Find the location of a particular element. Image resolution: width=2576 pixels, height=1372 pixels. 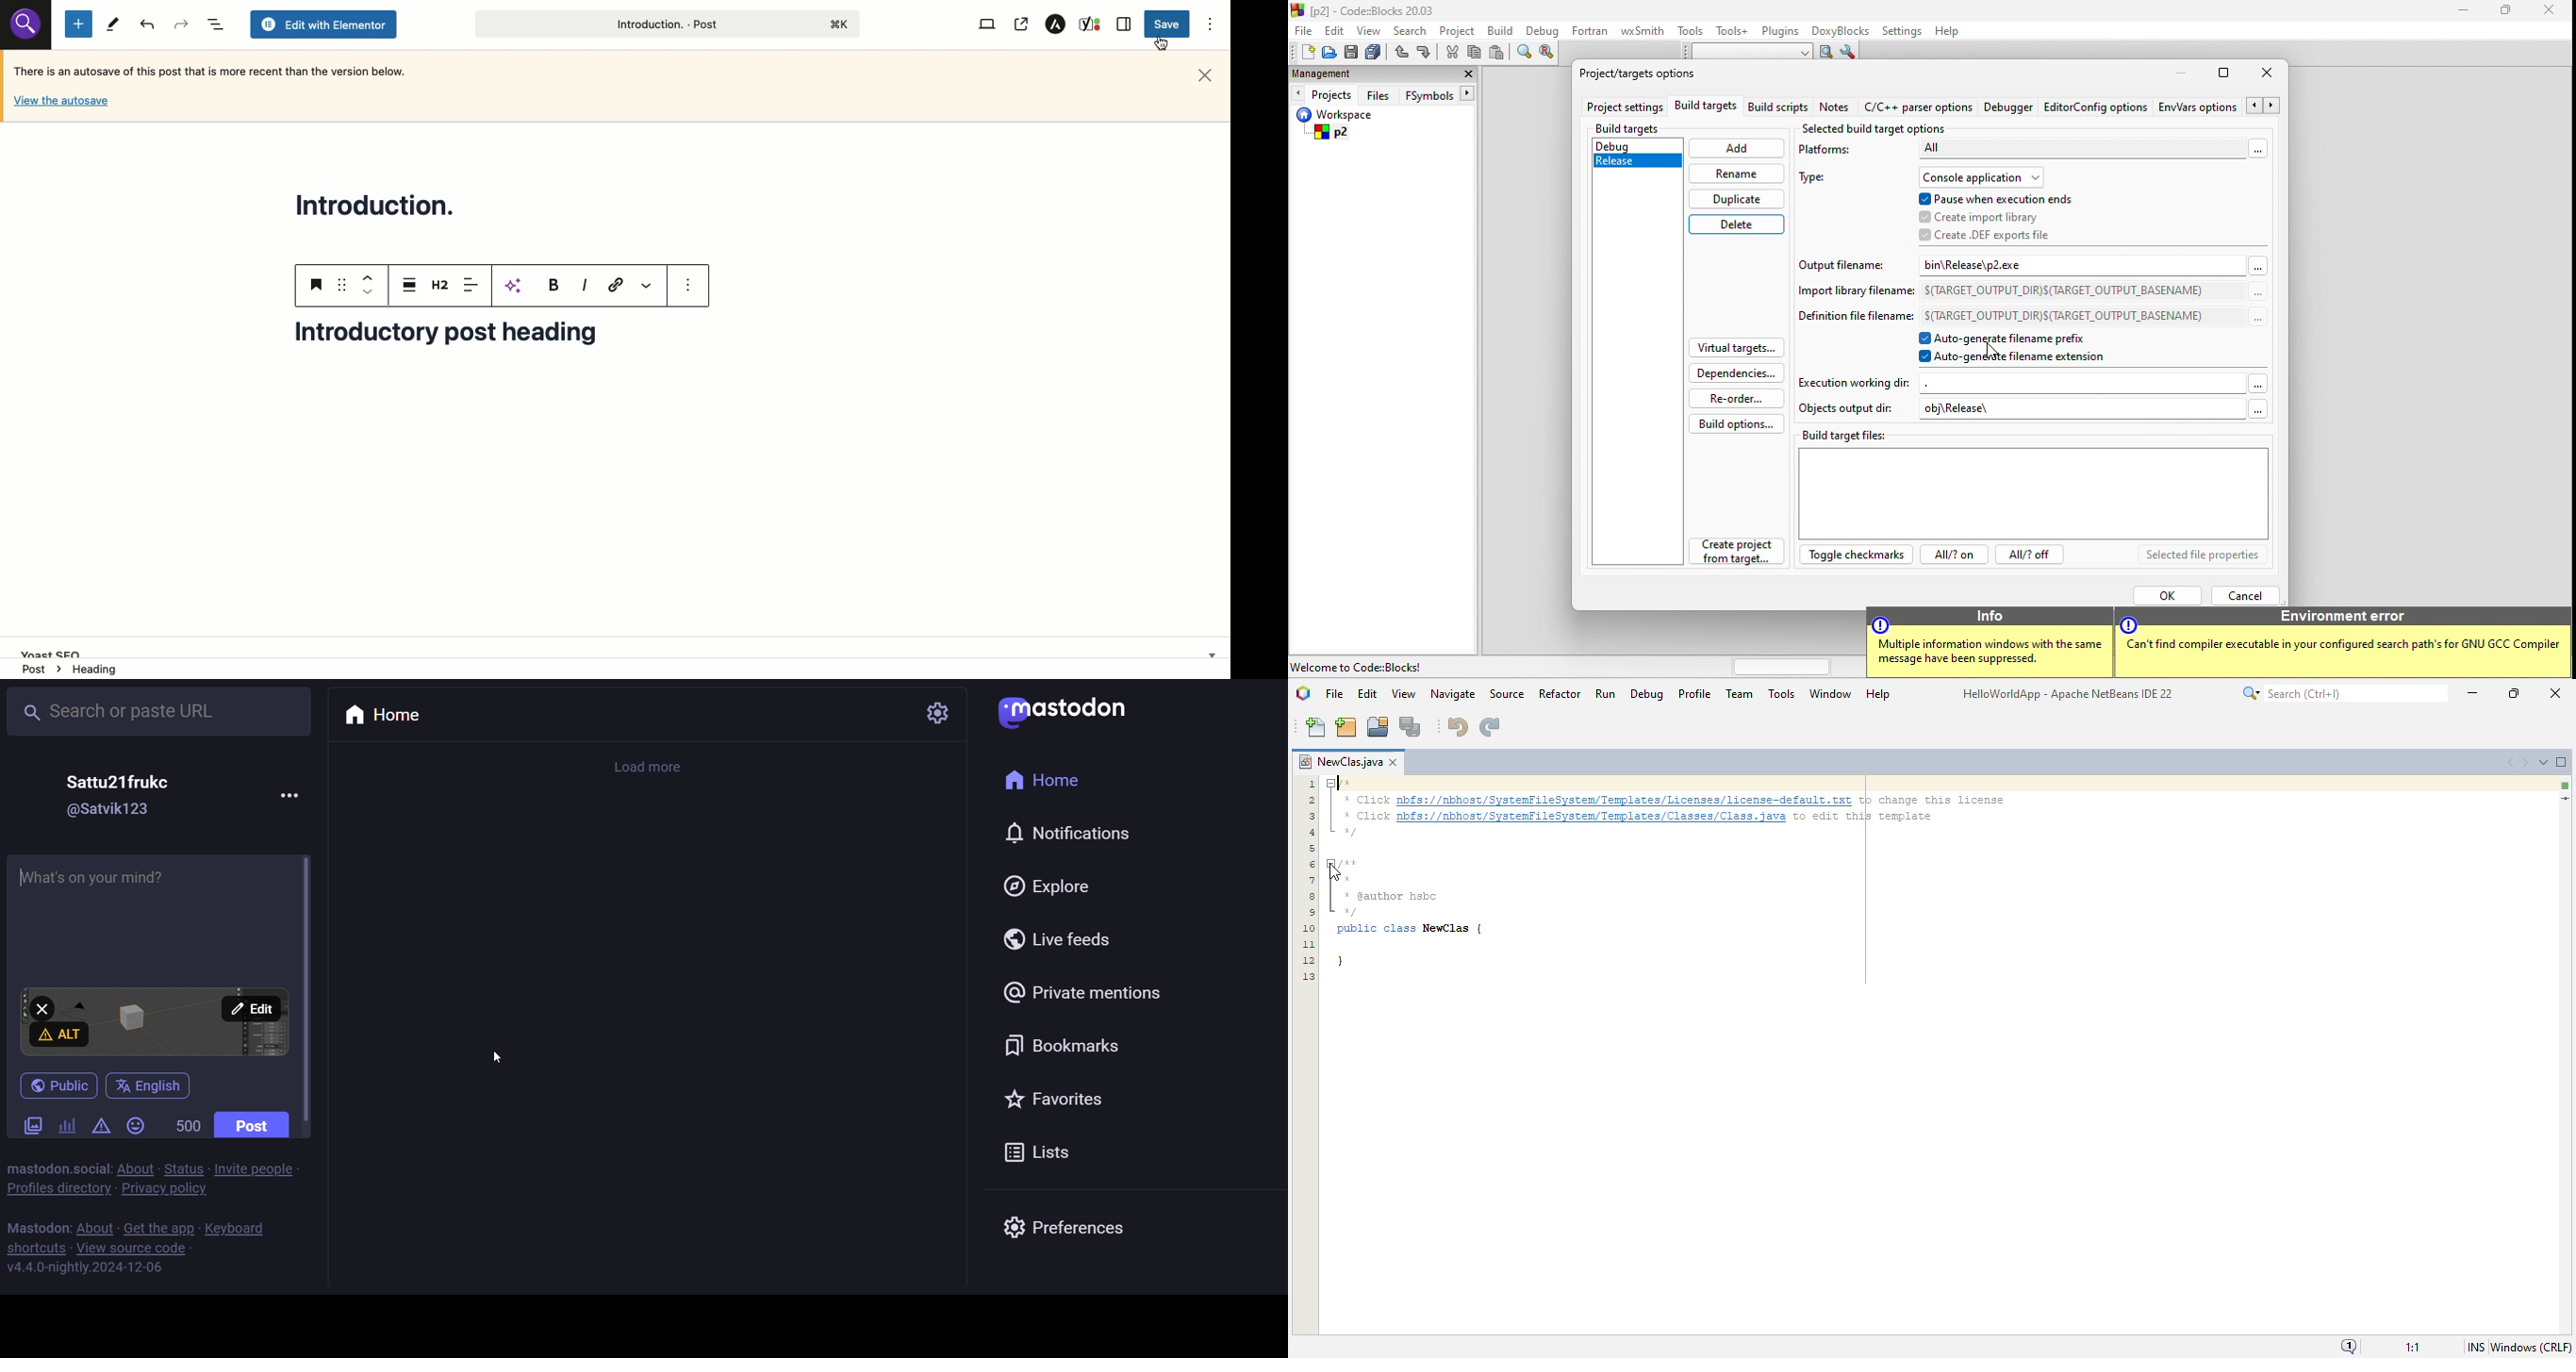

get the app is located at coordinates (159, 1228).